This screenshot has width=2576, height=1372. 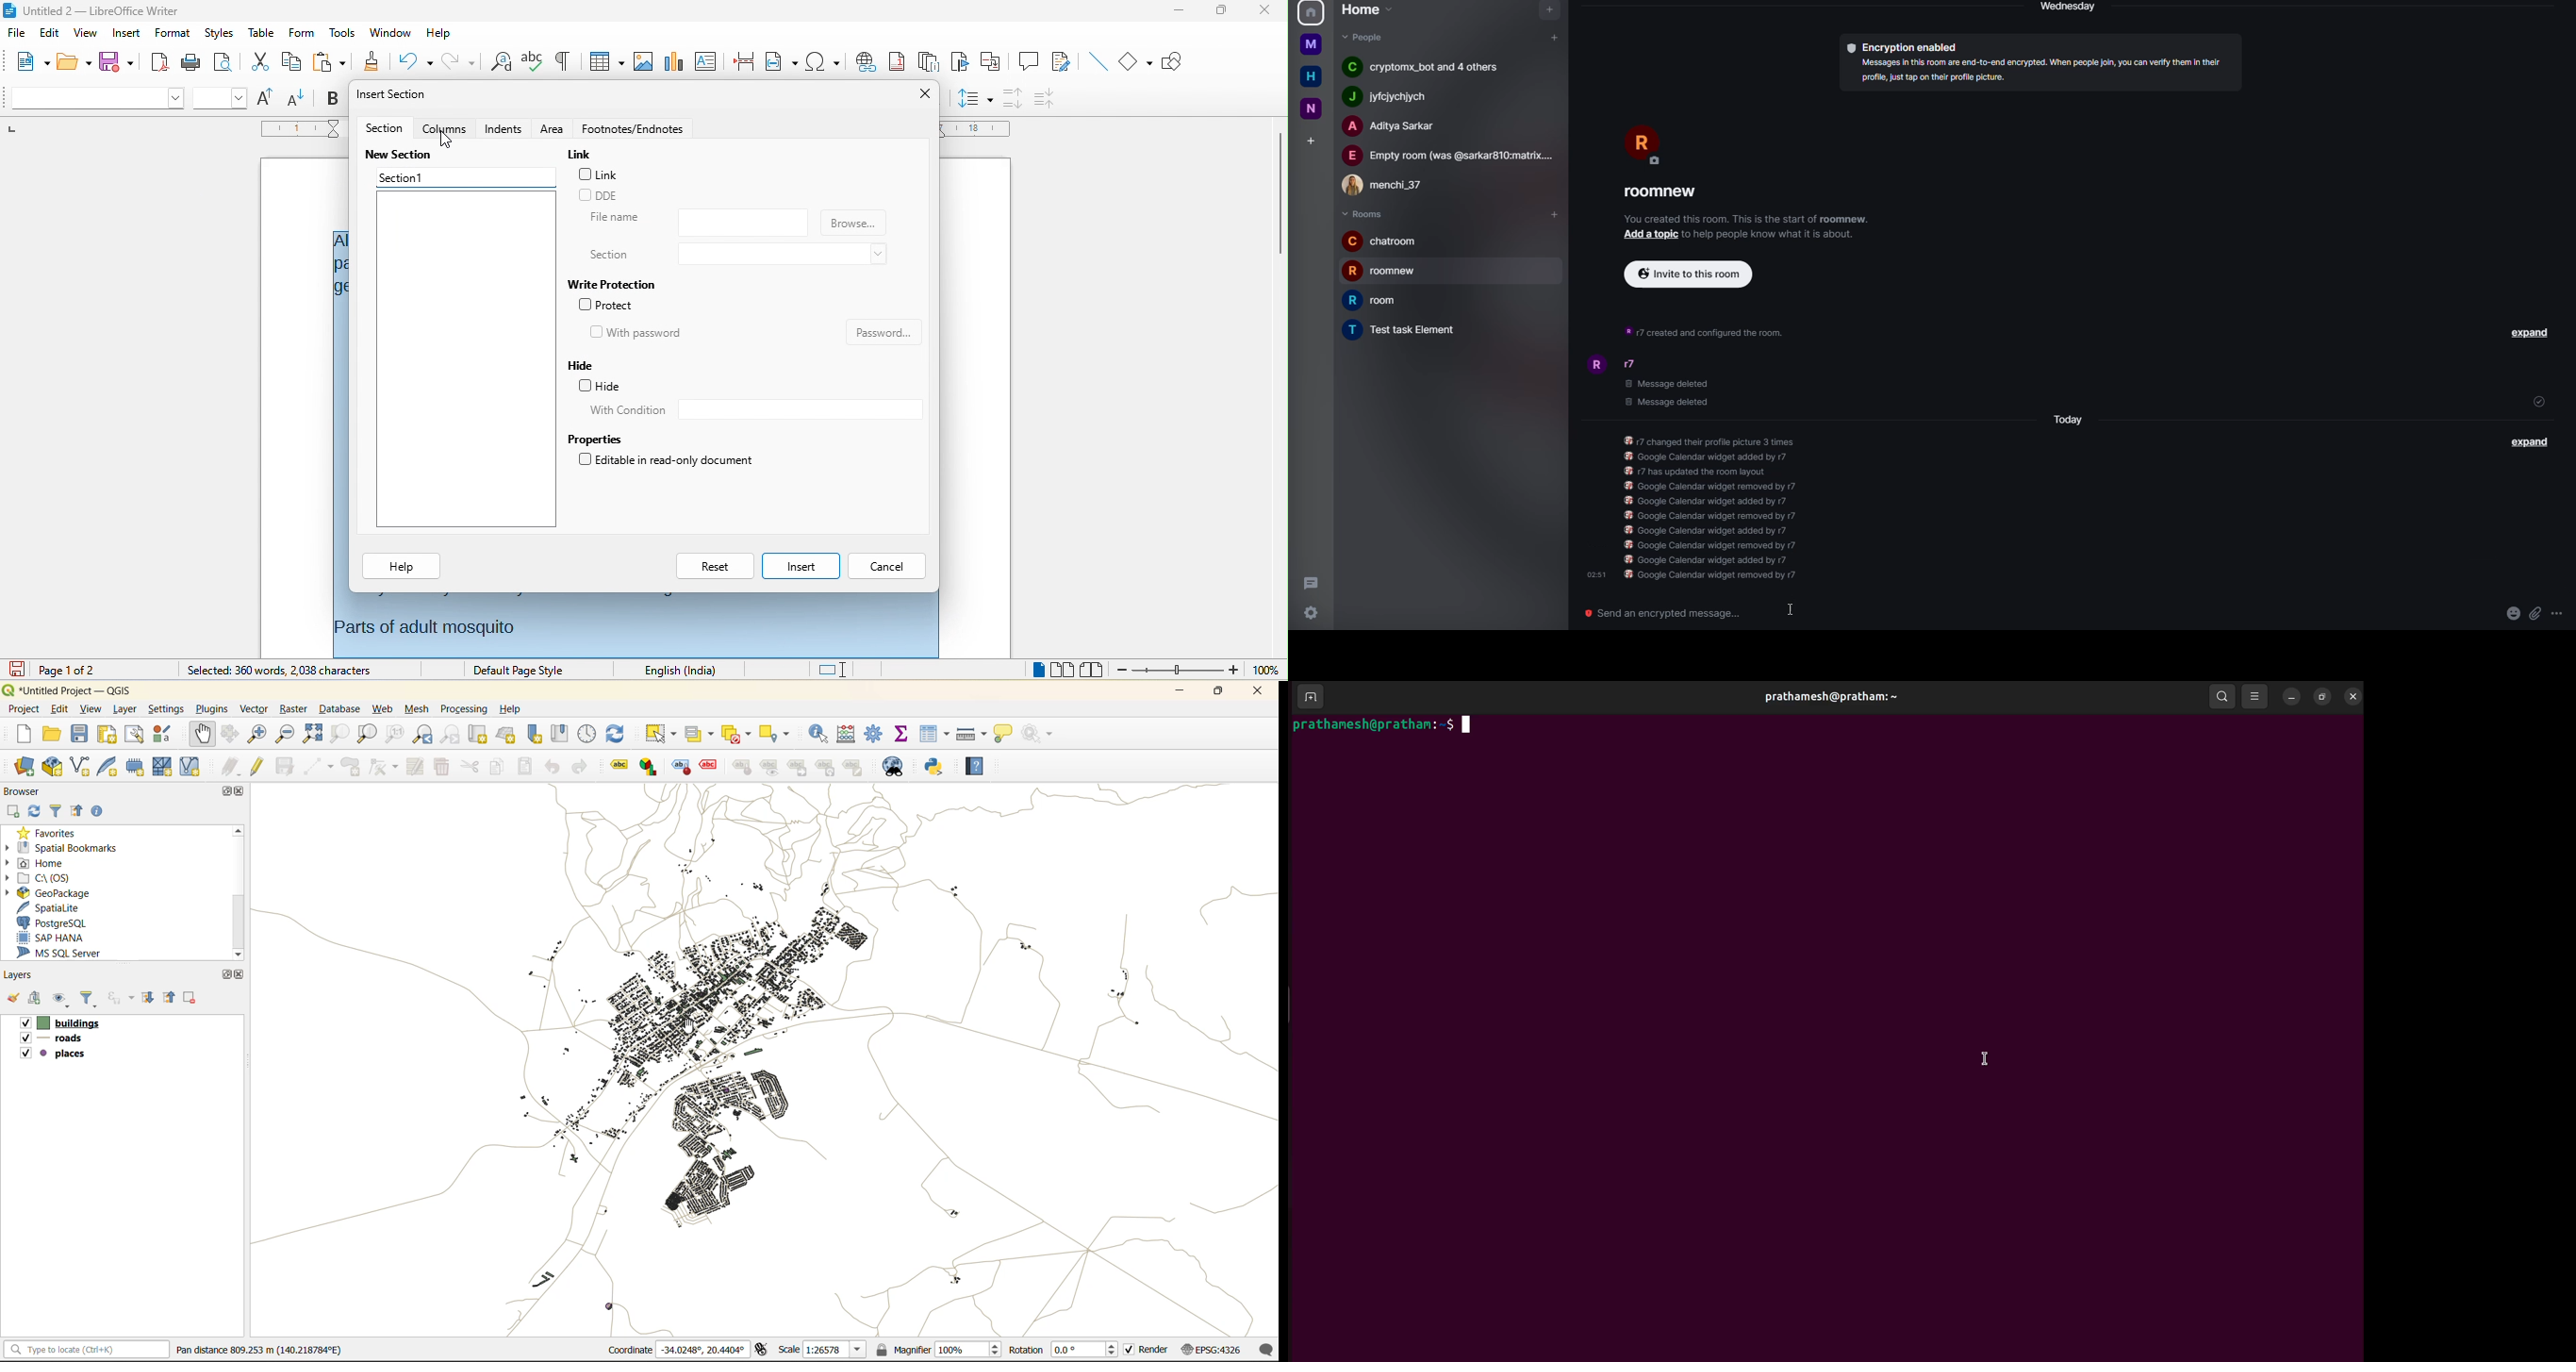 I want to click on font name, so click(x=93, y=99).